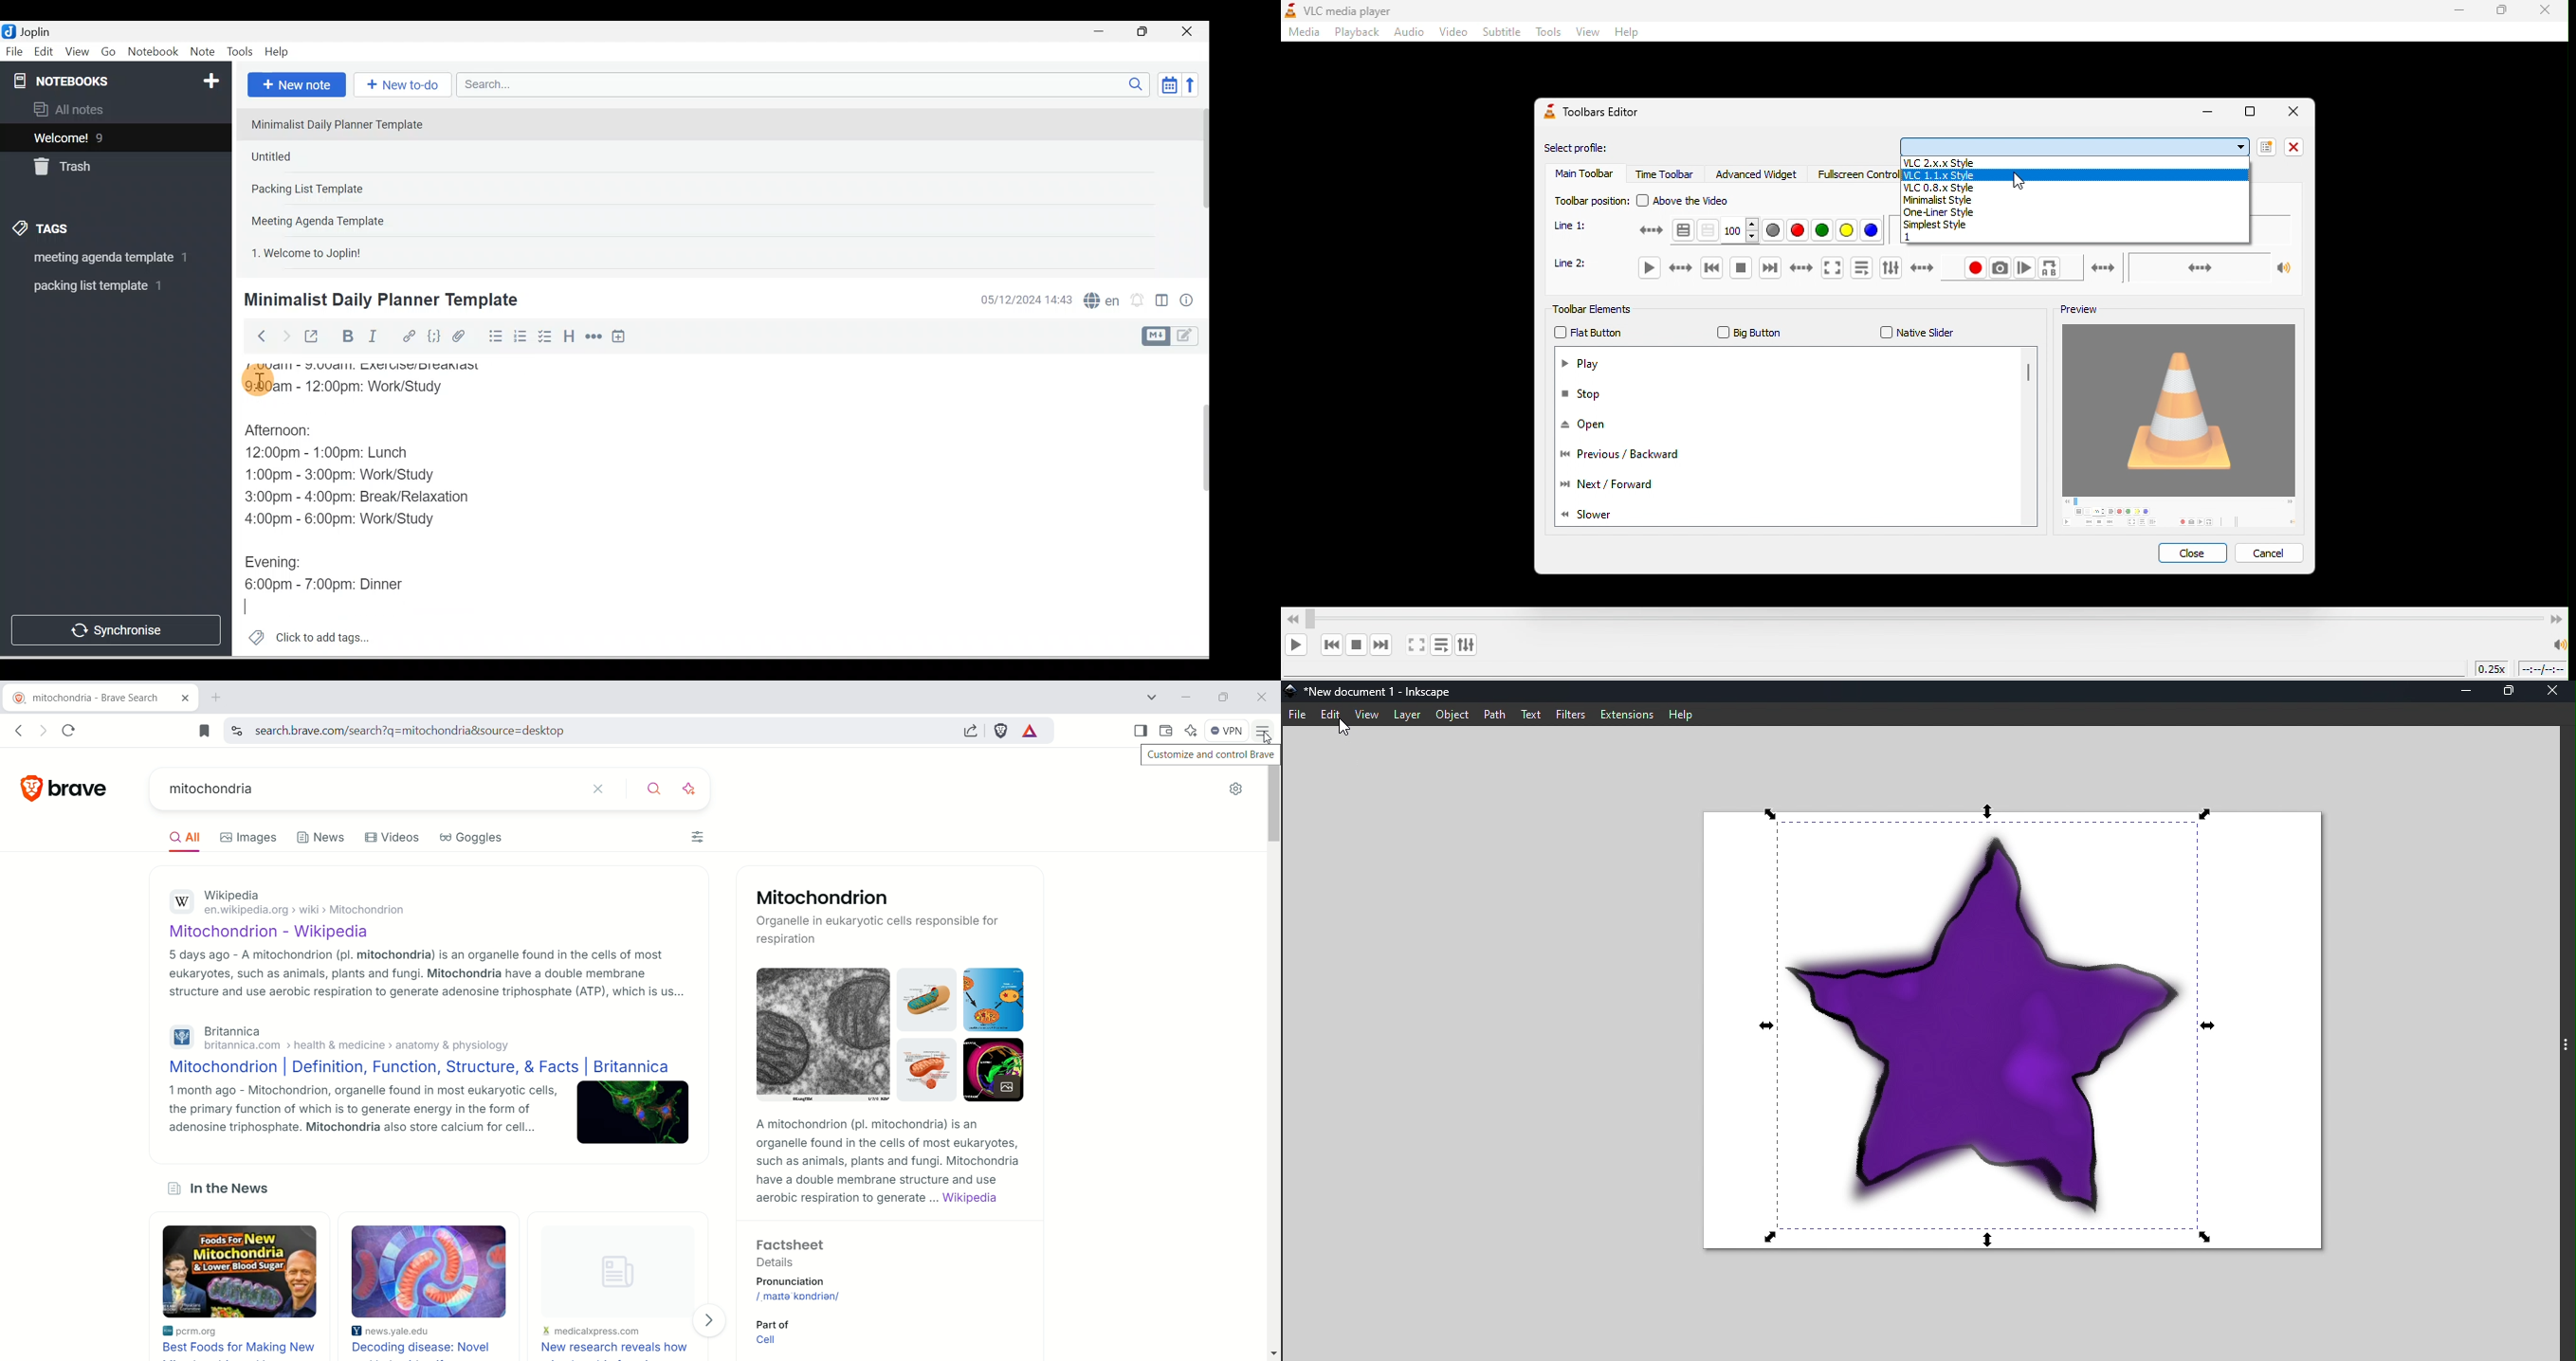  Describe the element at coordinates (115, 628) in the screenshot. I see `Synchronise` at that location.